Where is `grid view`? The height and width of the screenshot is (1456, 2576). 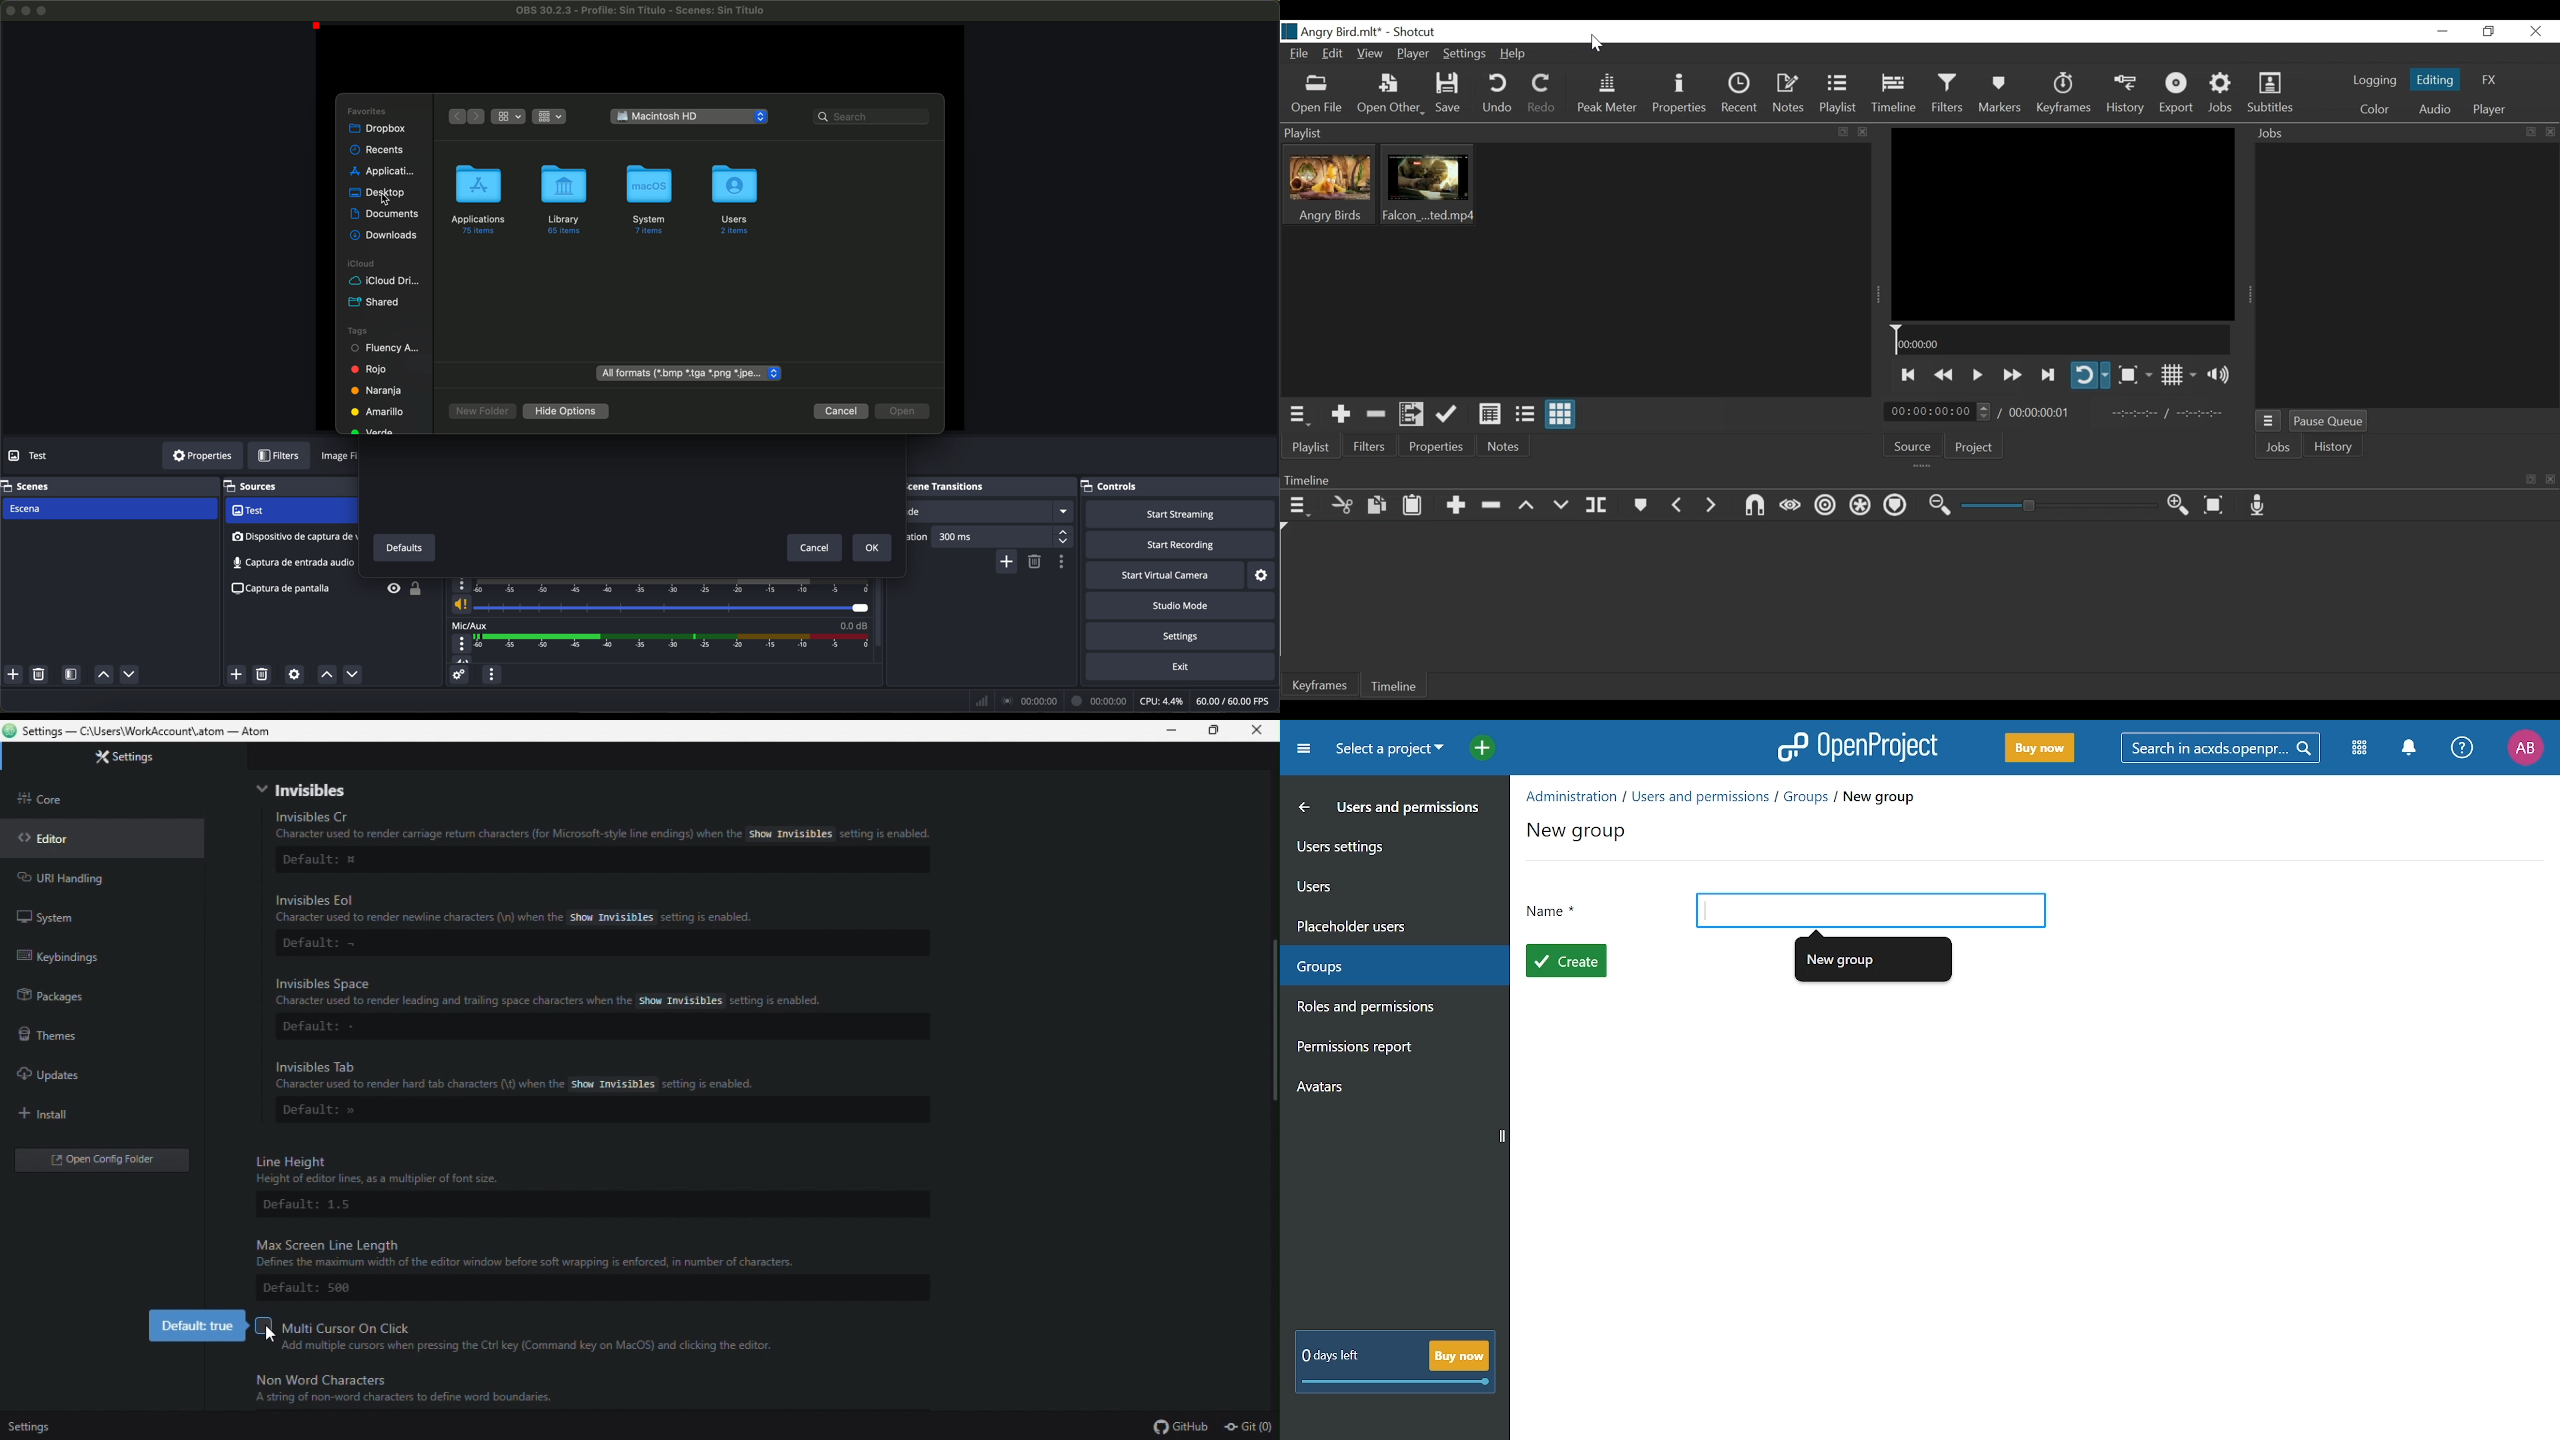 grid view is located at coordinates (550, 118).